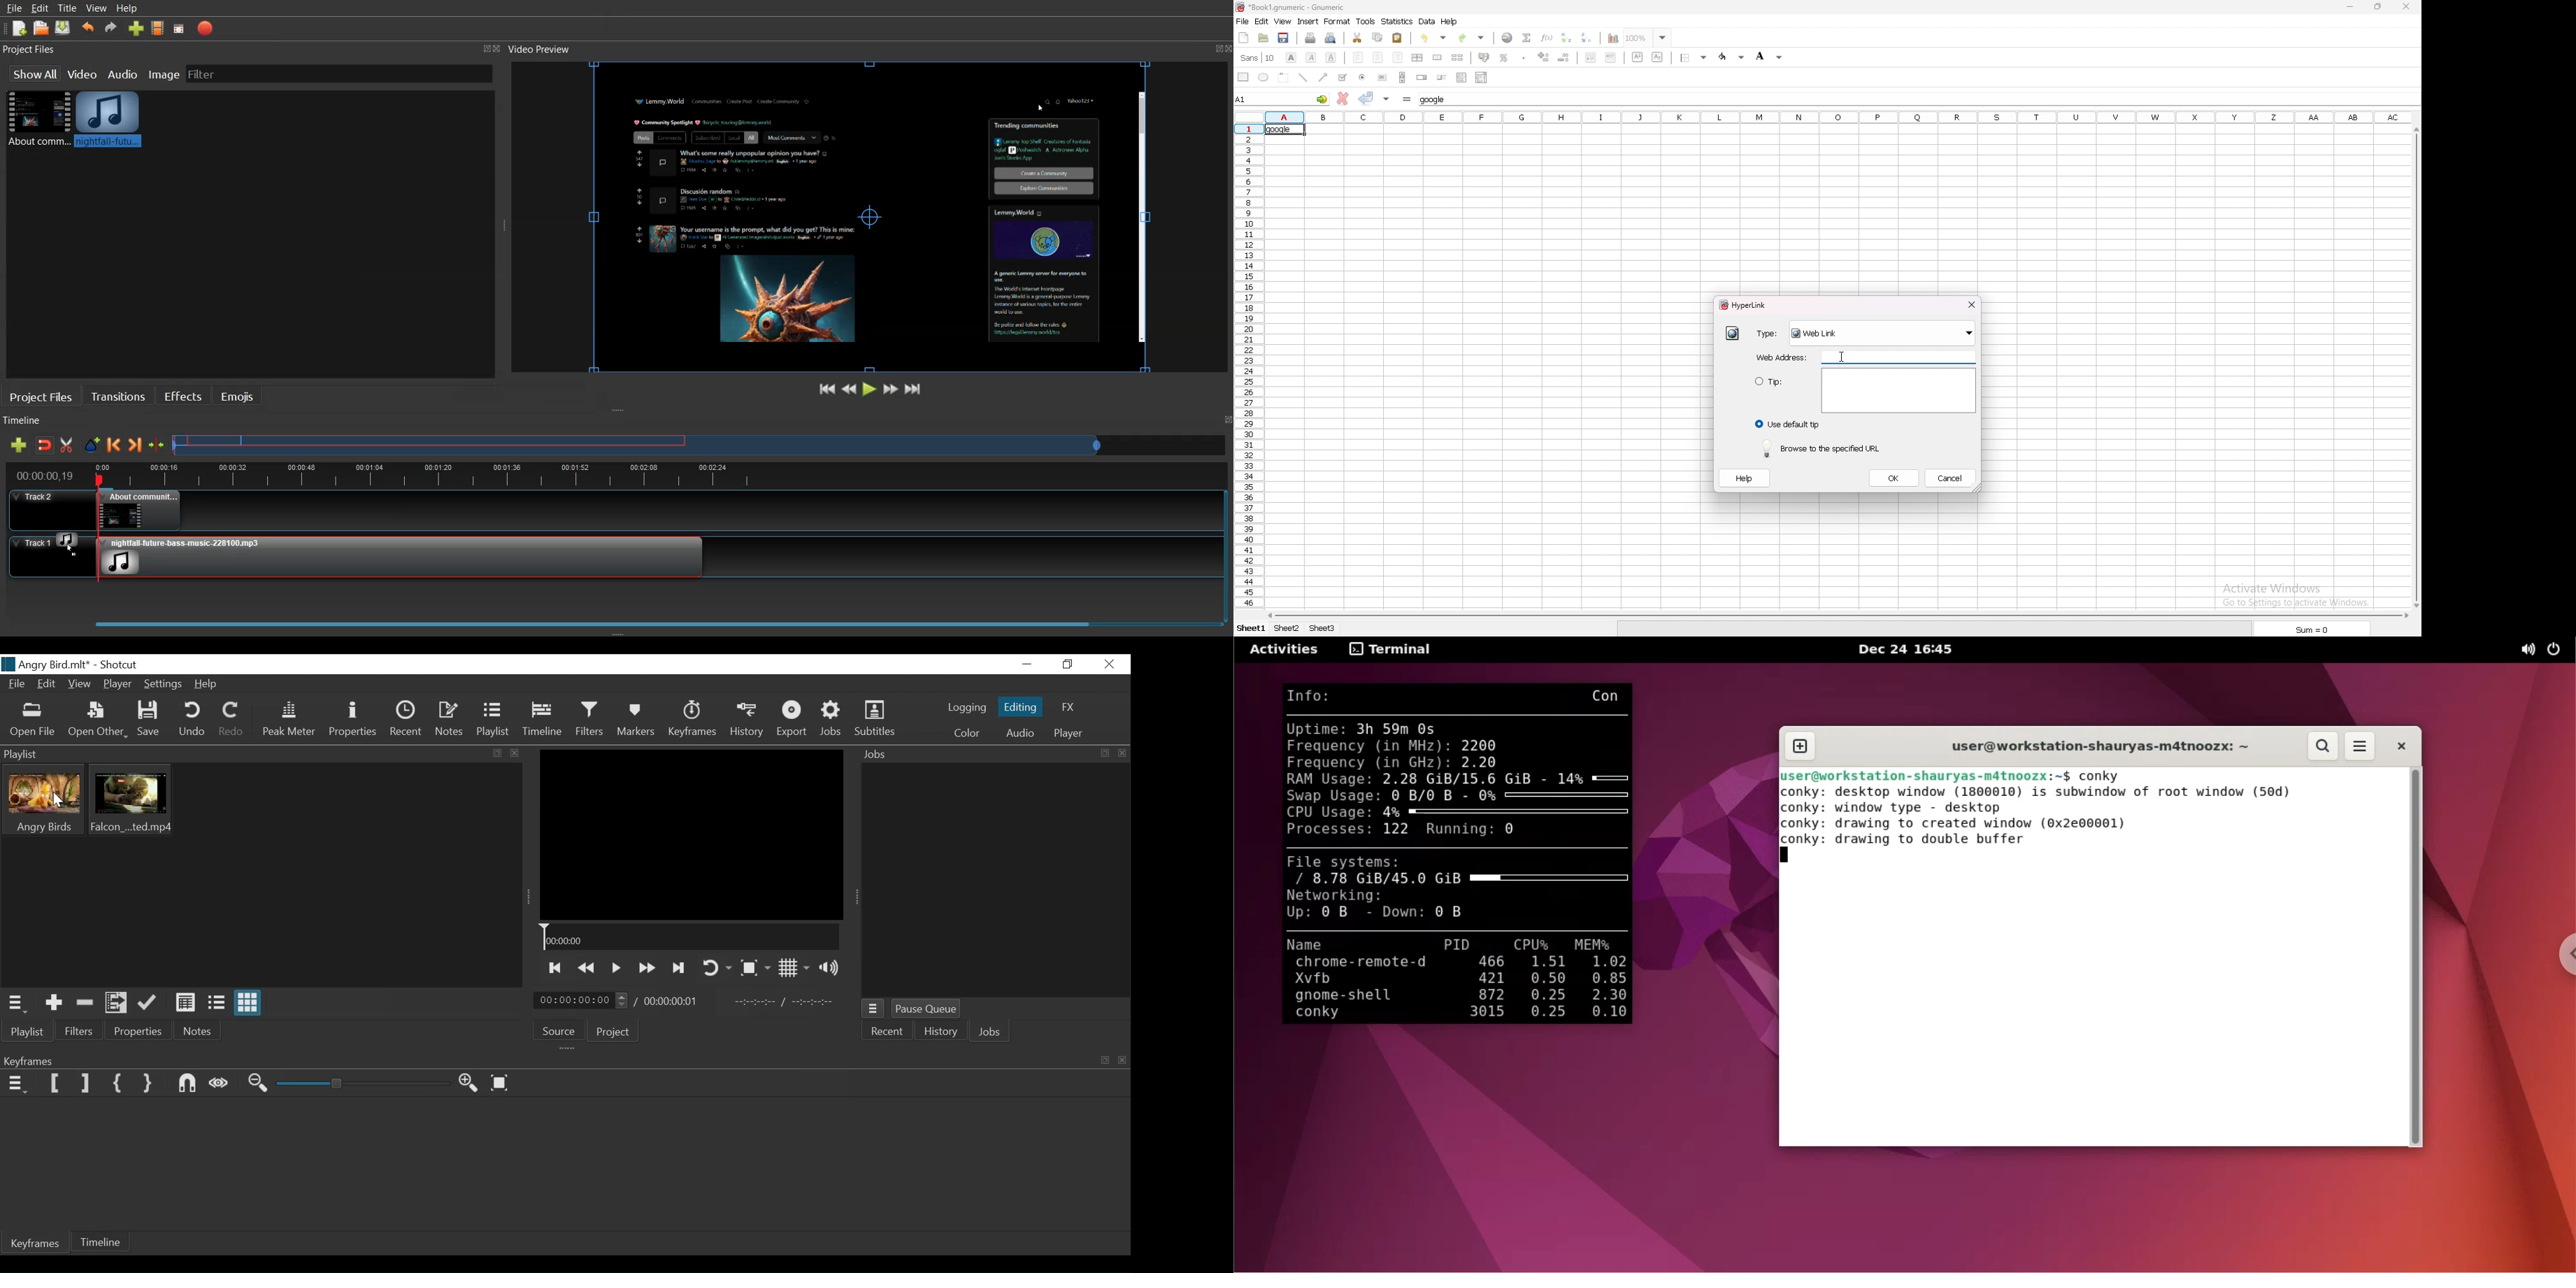 This screenshot has width=2576, height=1288. I want to click on Toggle display grid on player, so click(794, 968).